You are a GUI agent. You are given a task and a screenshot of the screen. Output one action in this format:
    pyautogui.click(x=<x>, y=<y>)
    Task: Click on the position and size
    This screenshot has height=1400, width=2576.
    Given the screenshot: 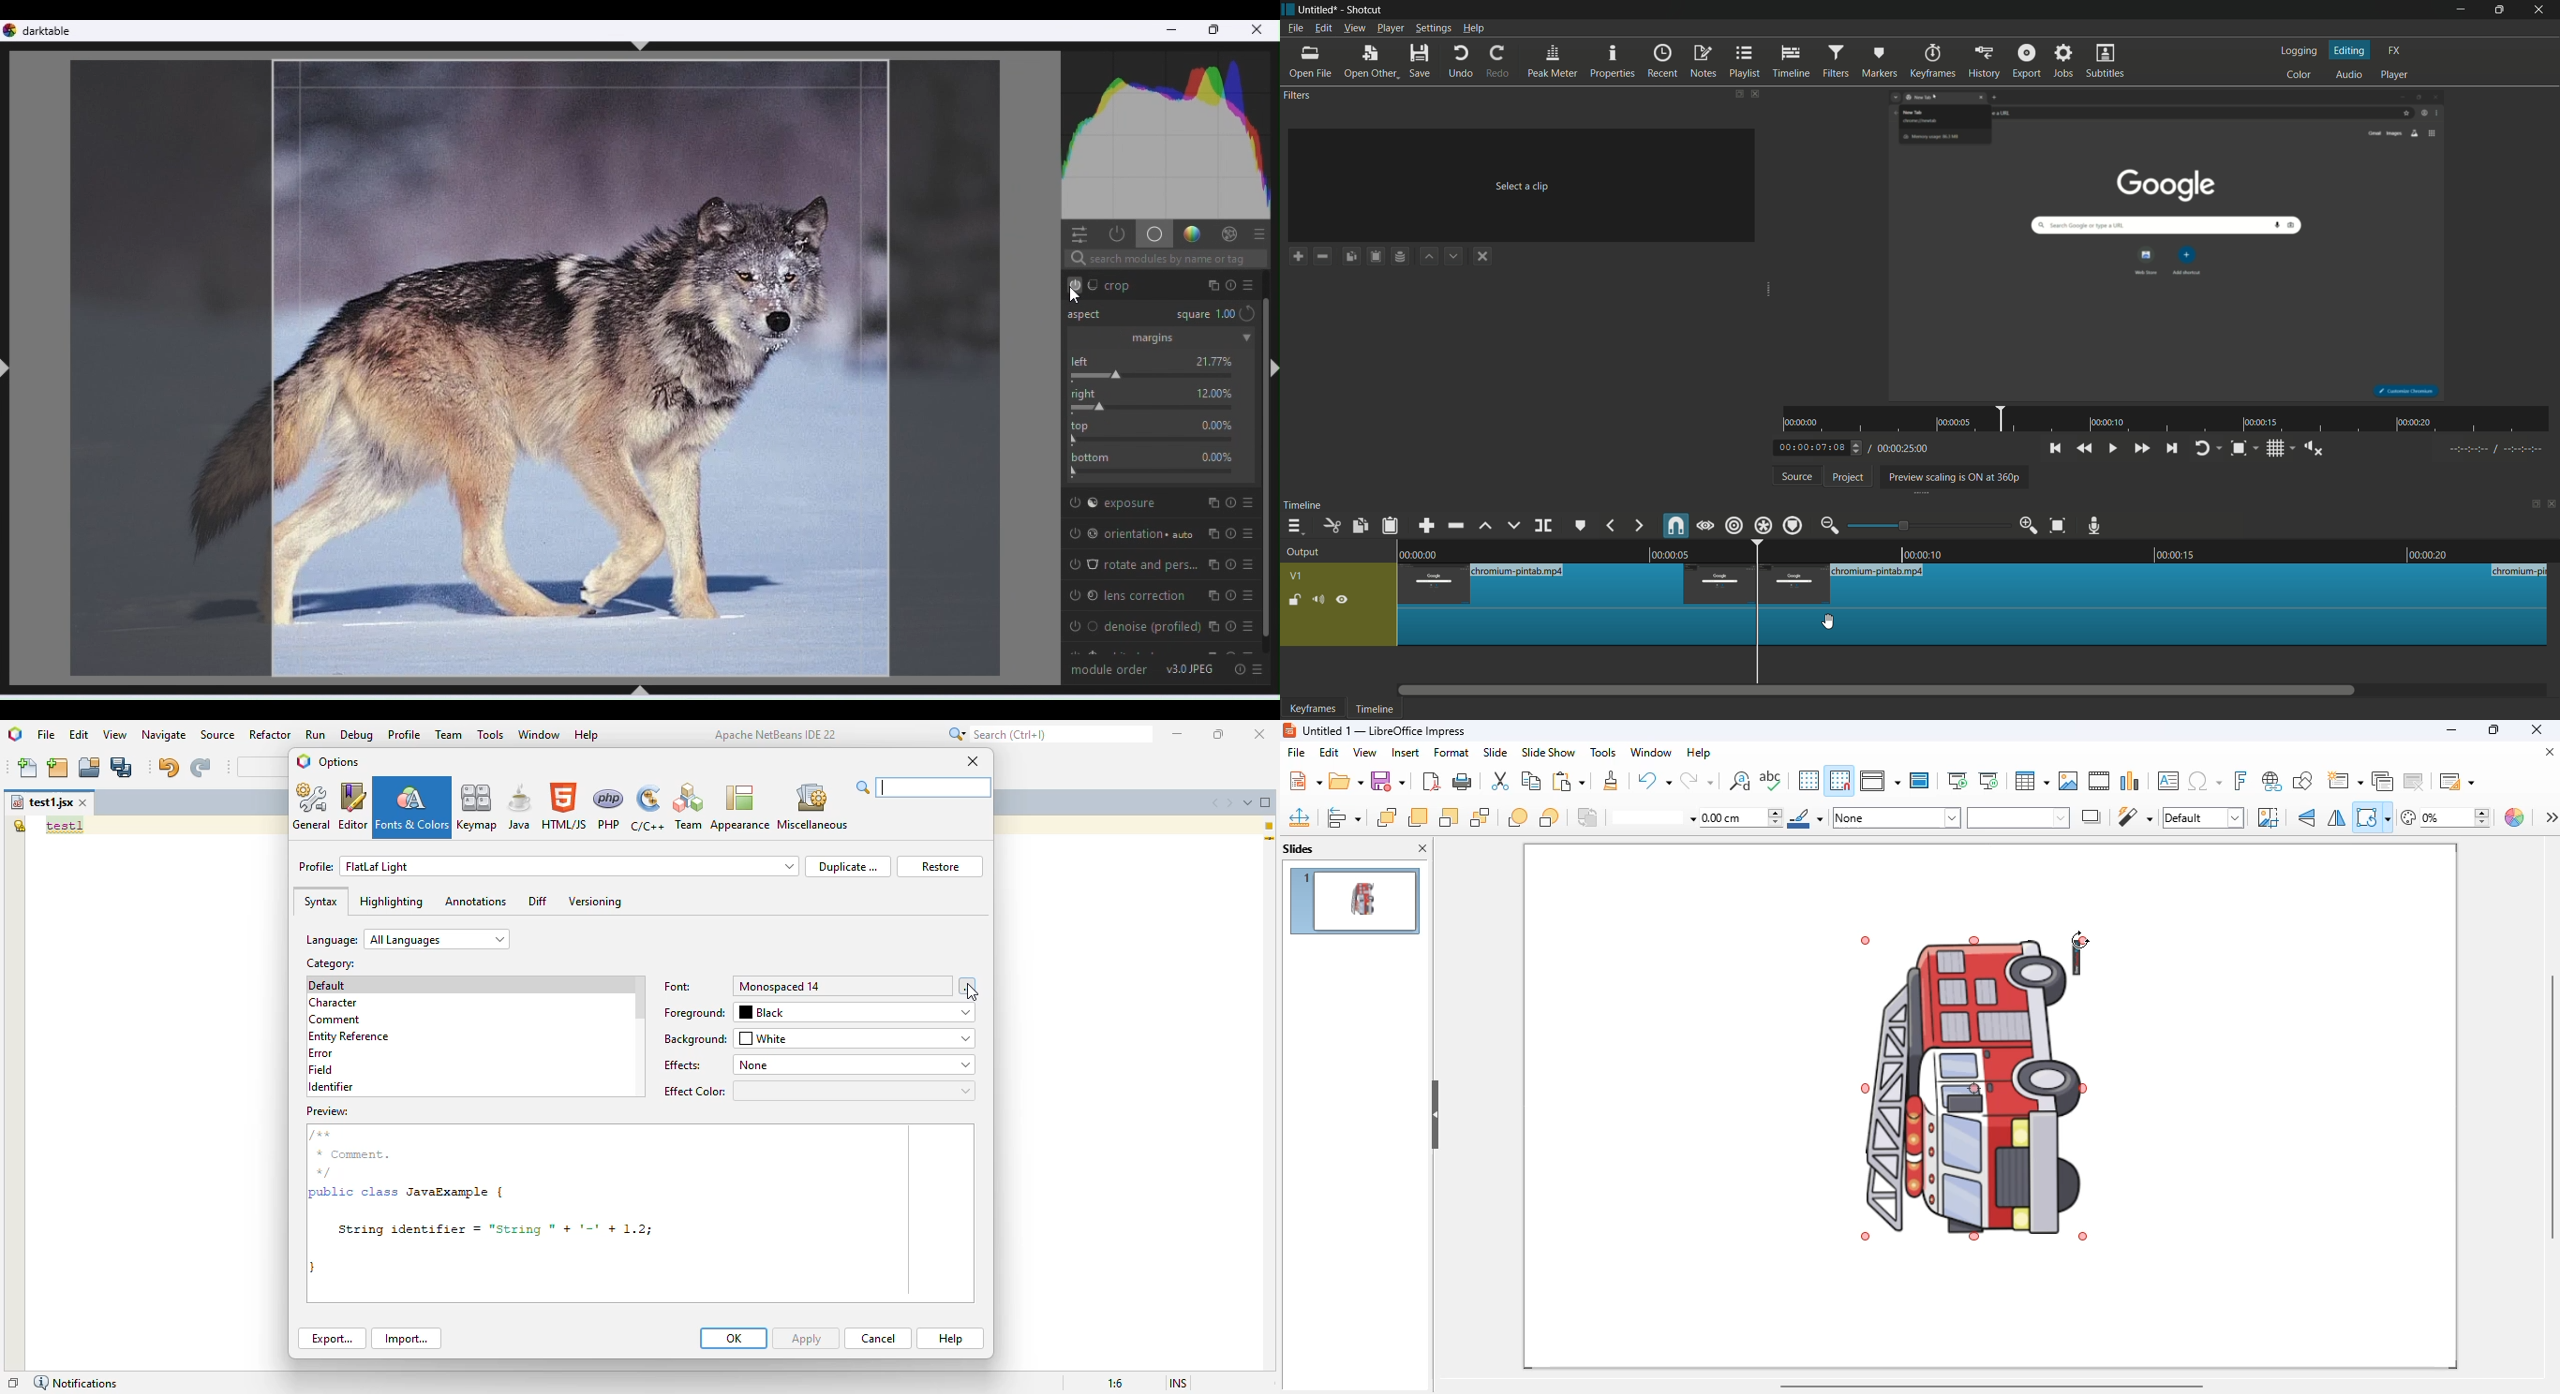 What is the action you would take?
    pyautogui.click(x=1300, y=817)
    